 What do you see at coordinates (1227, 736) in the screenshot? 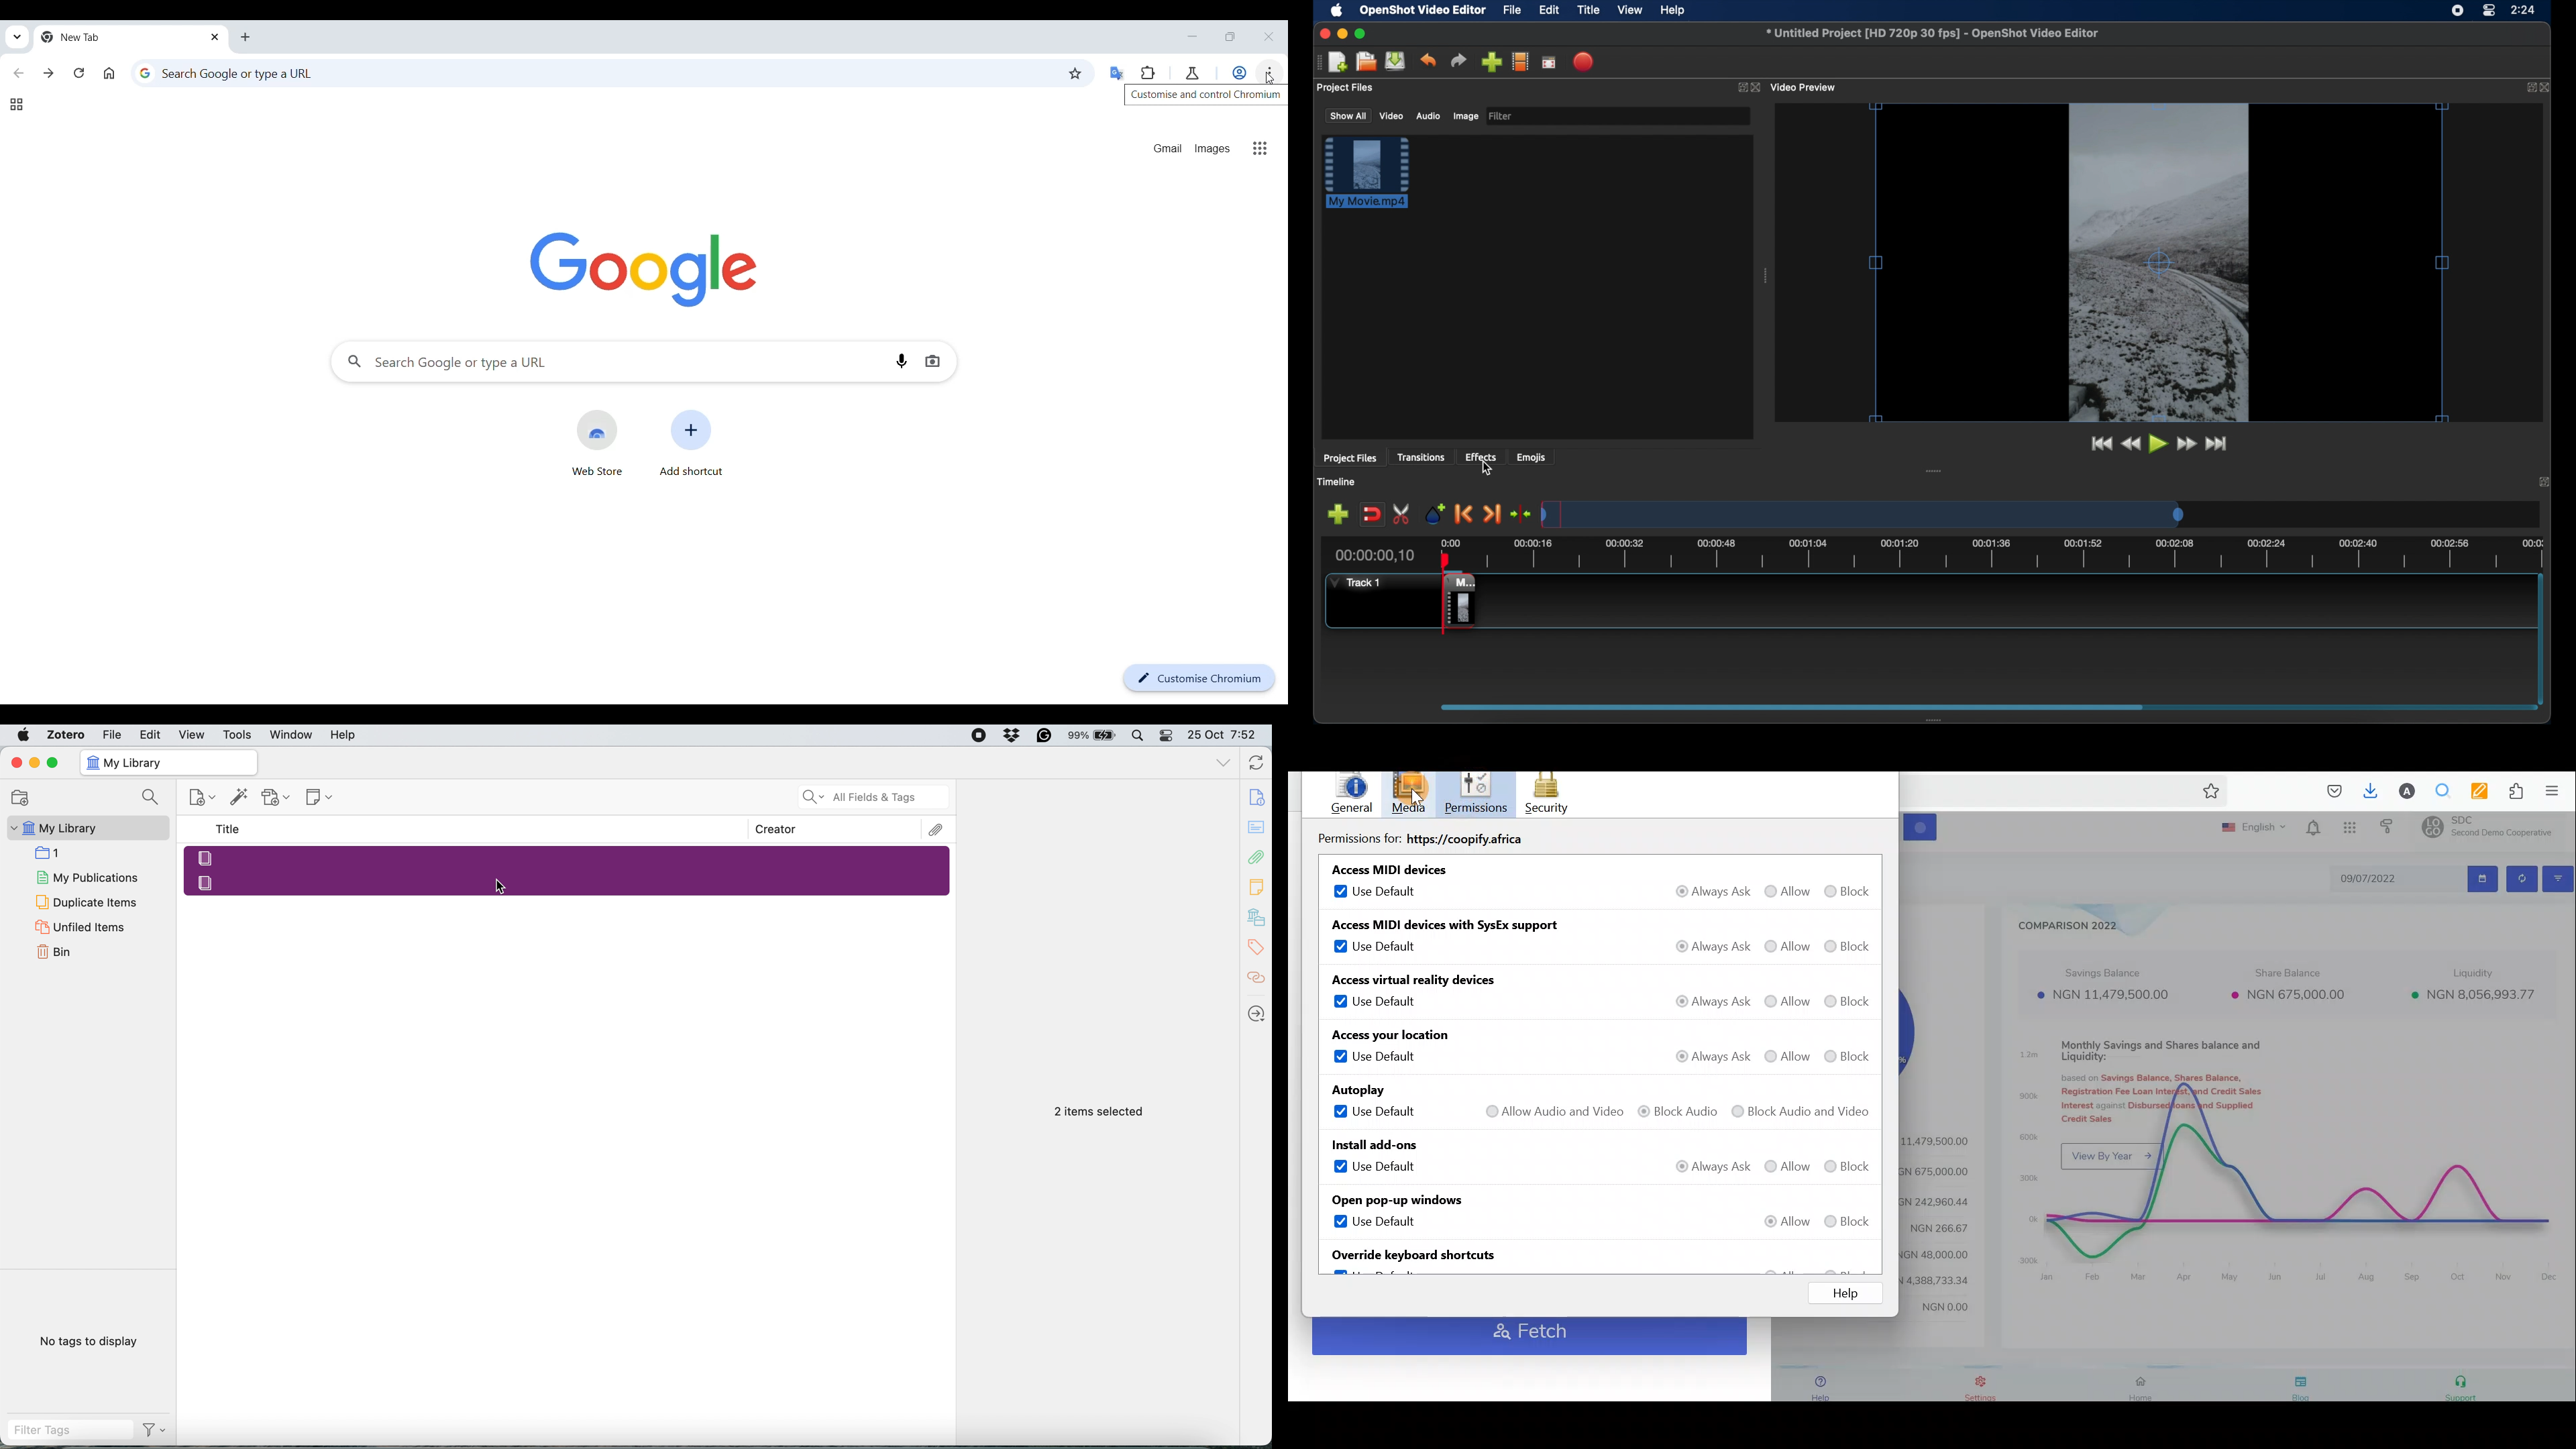
I see `25 Oct 7:52` at bounding box center [1227, 736].